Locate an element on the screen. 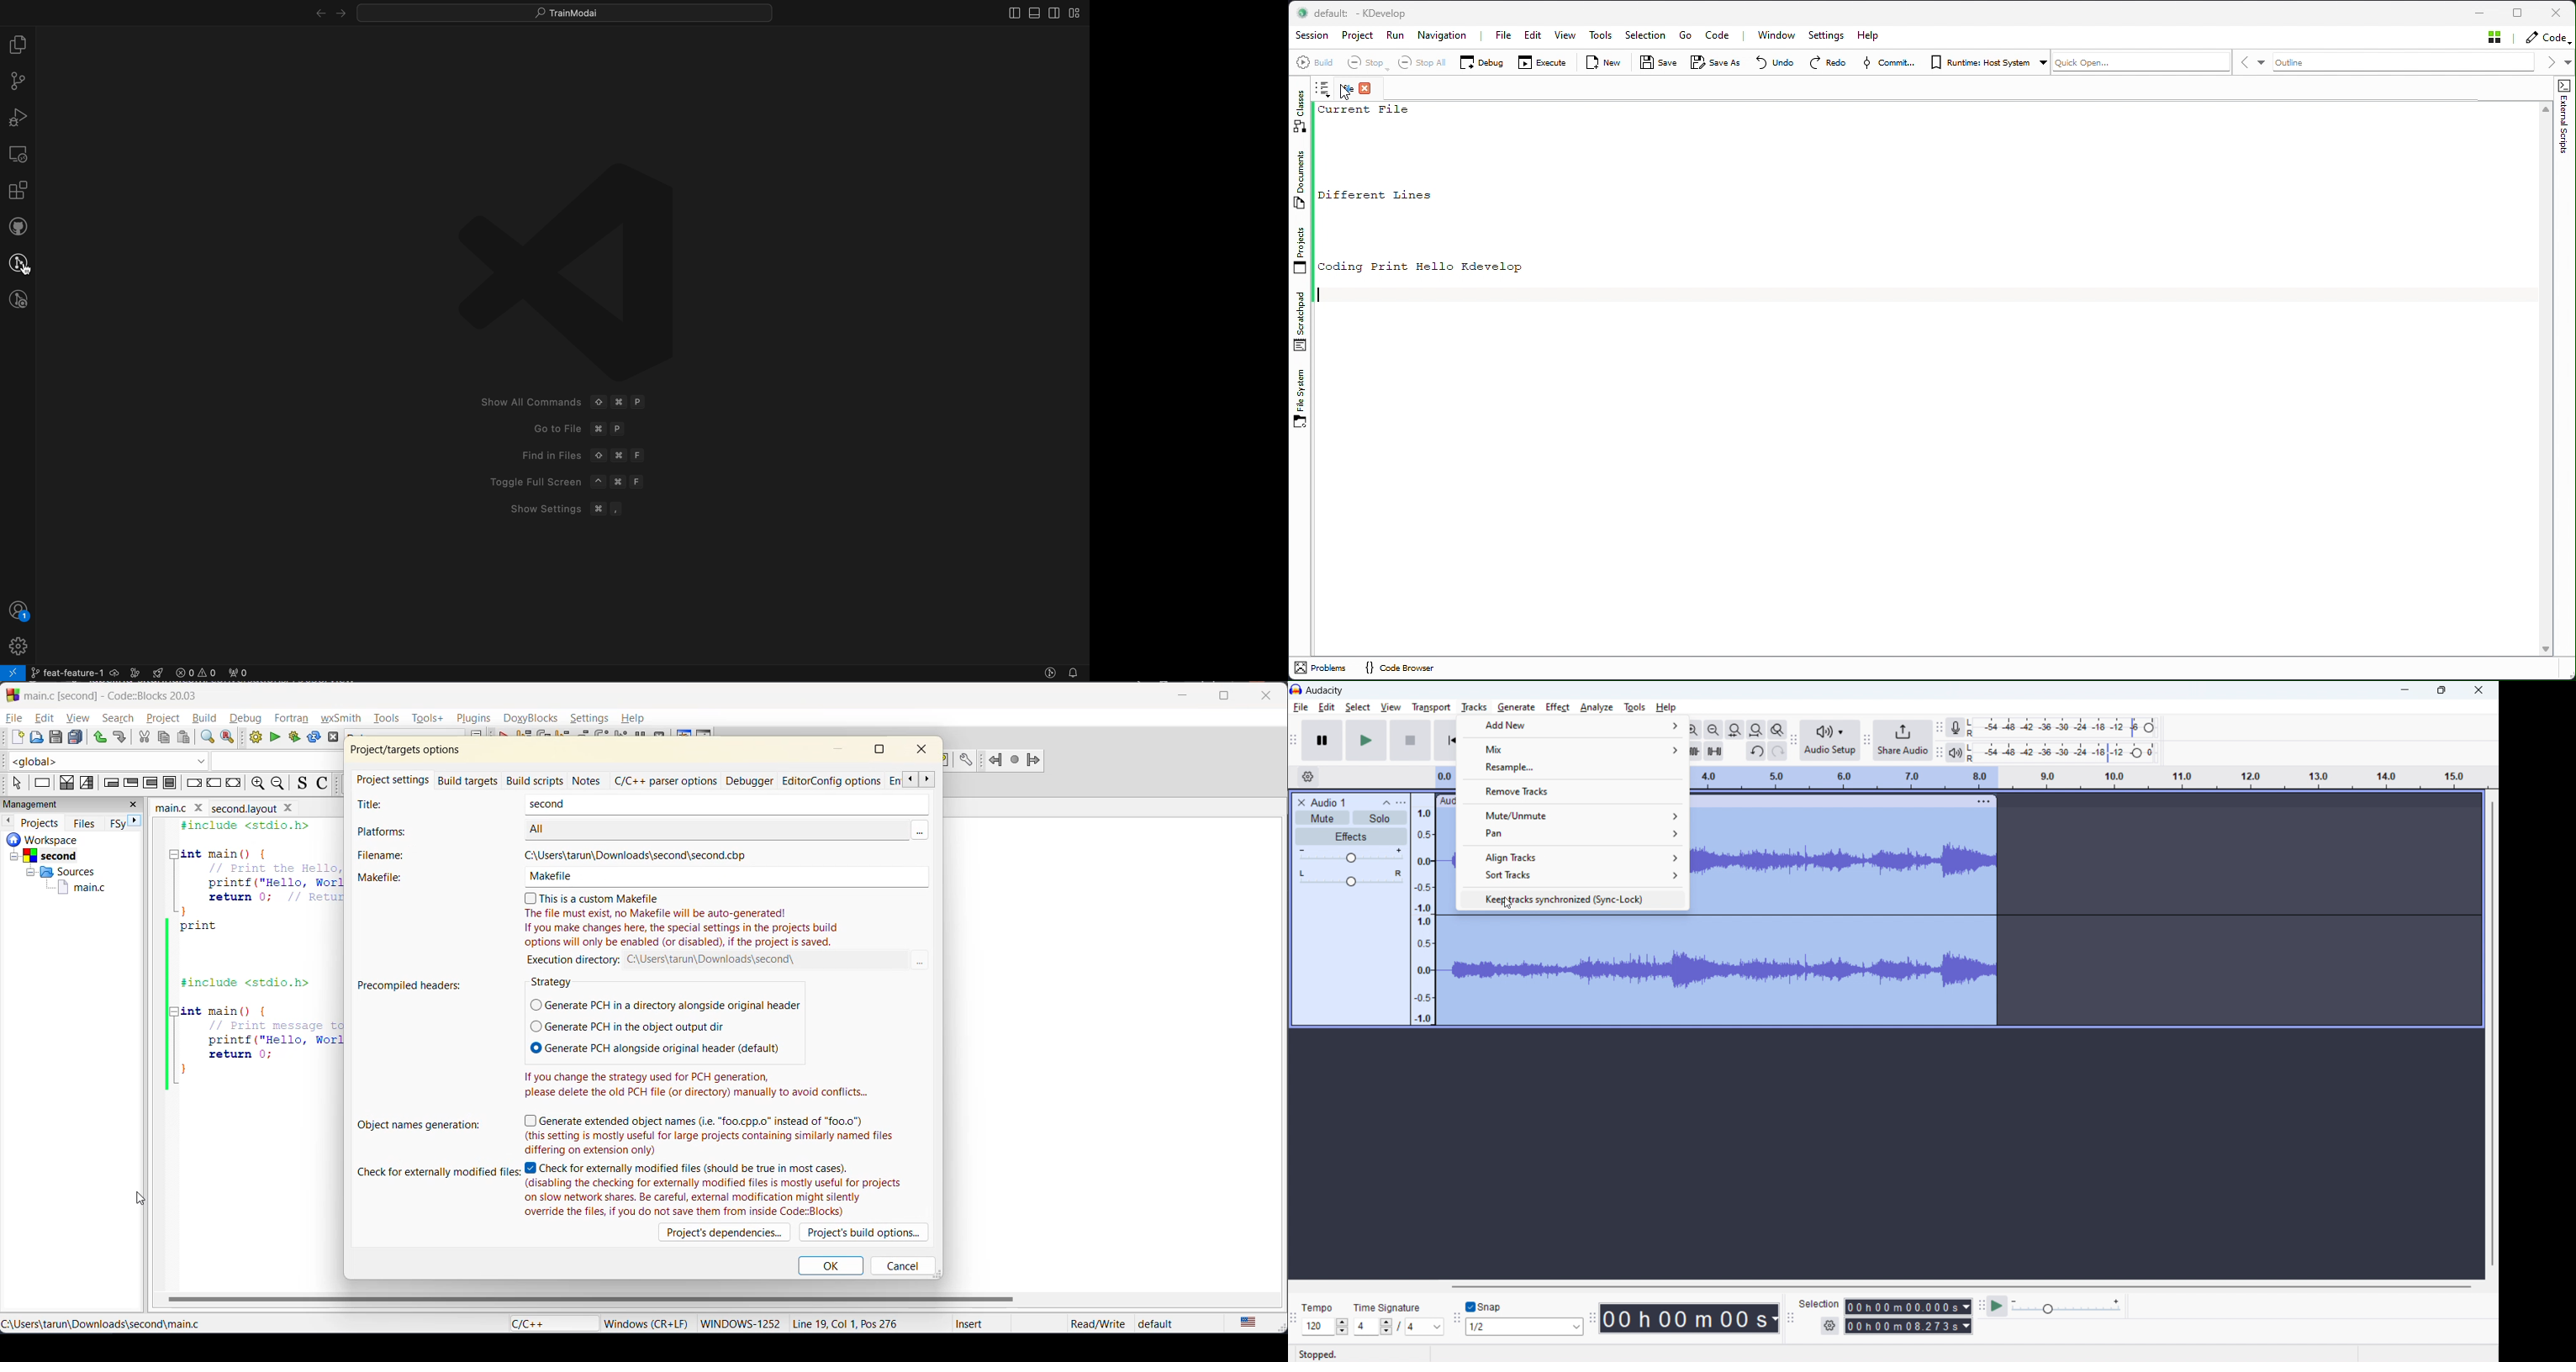  c/c++ parser options is located at coordinates (665, 782).